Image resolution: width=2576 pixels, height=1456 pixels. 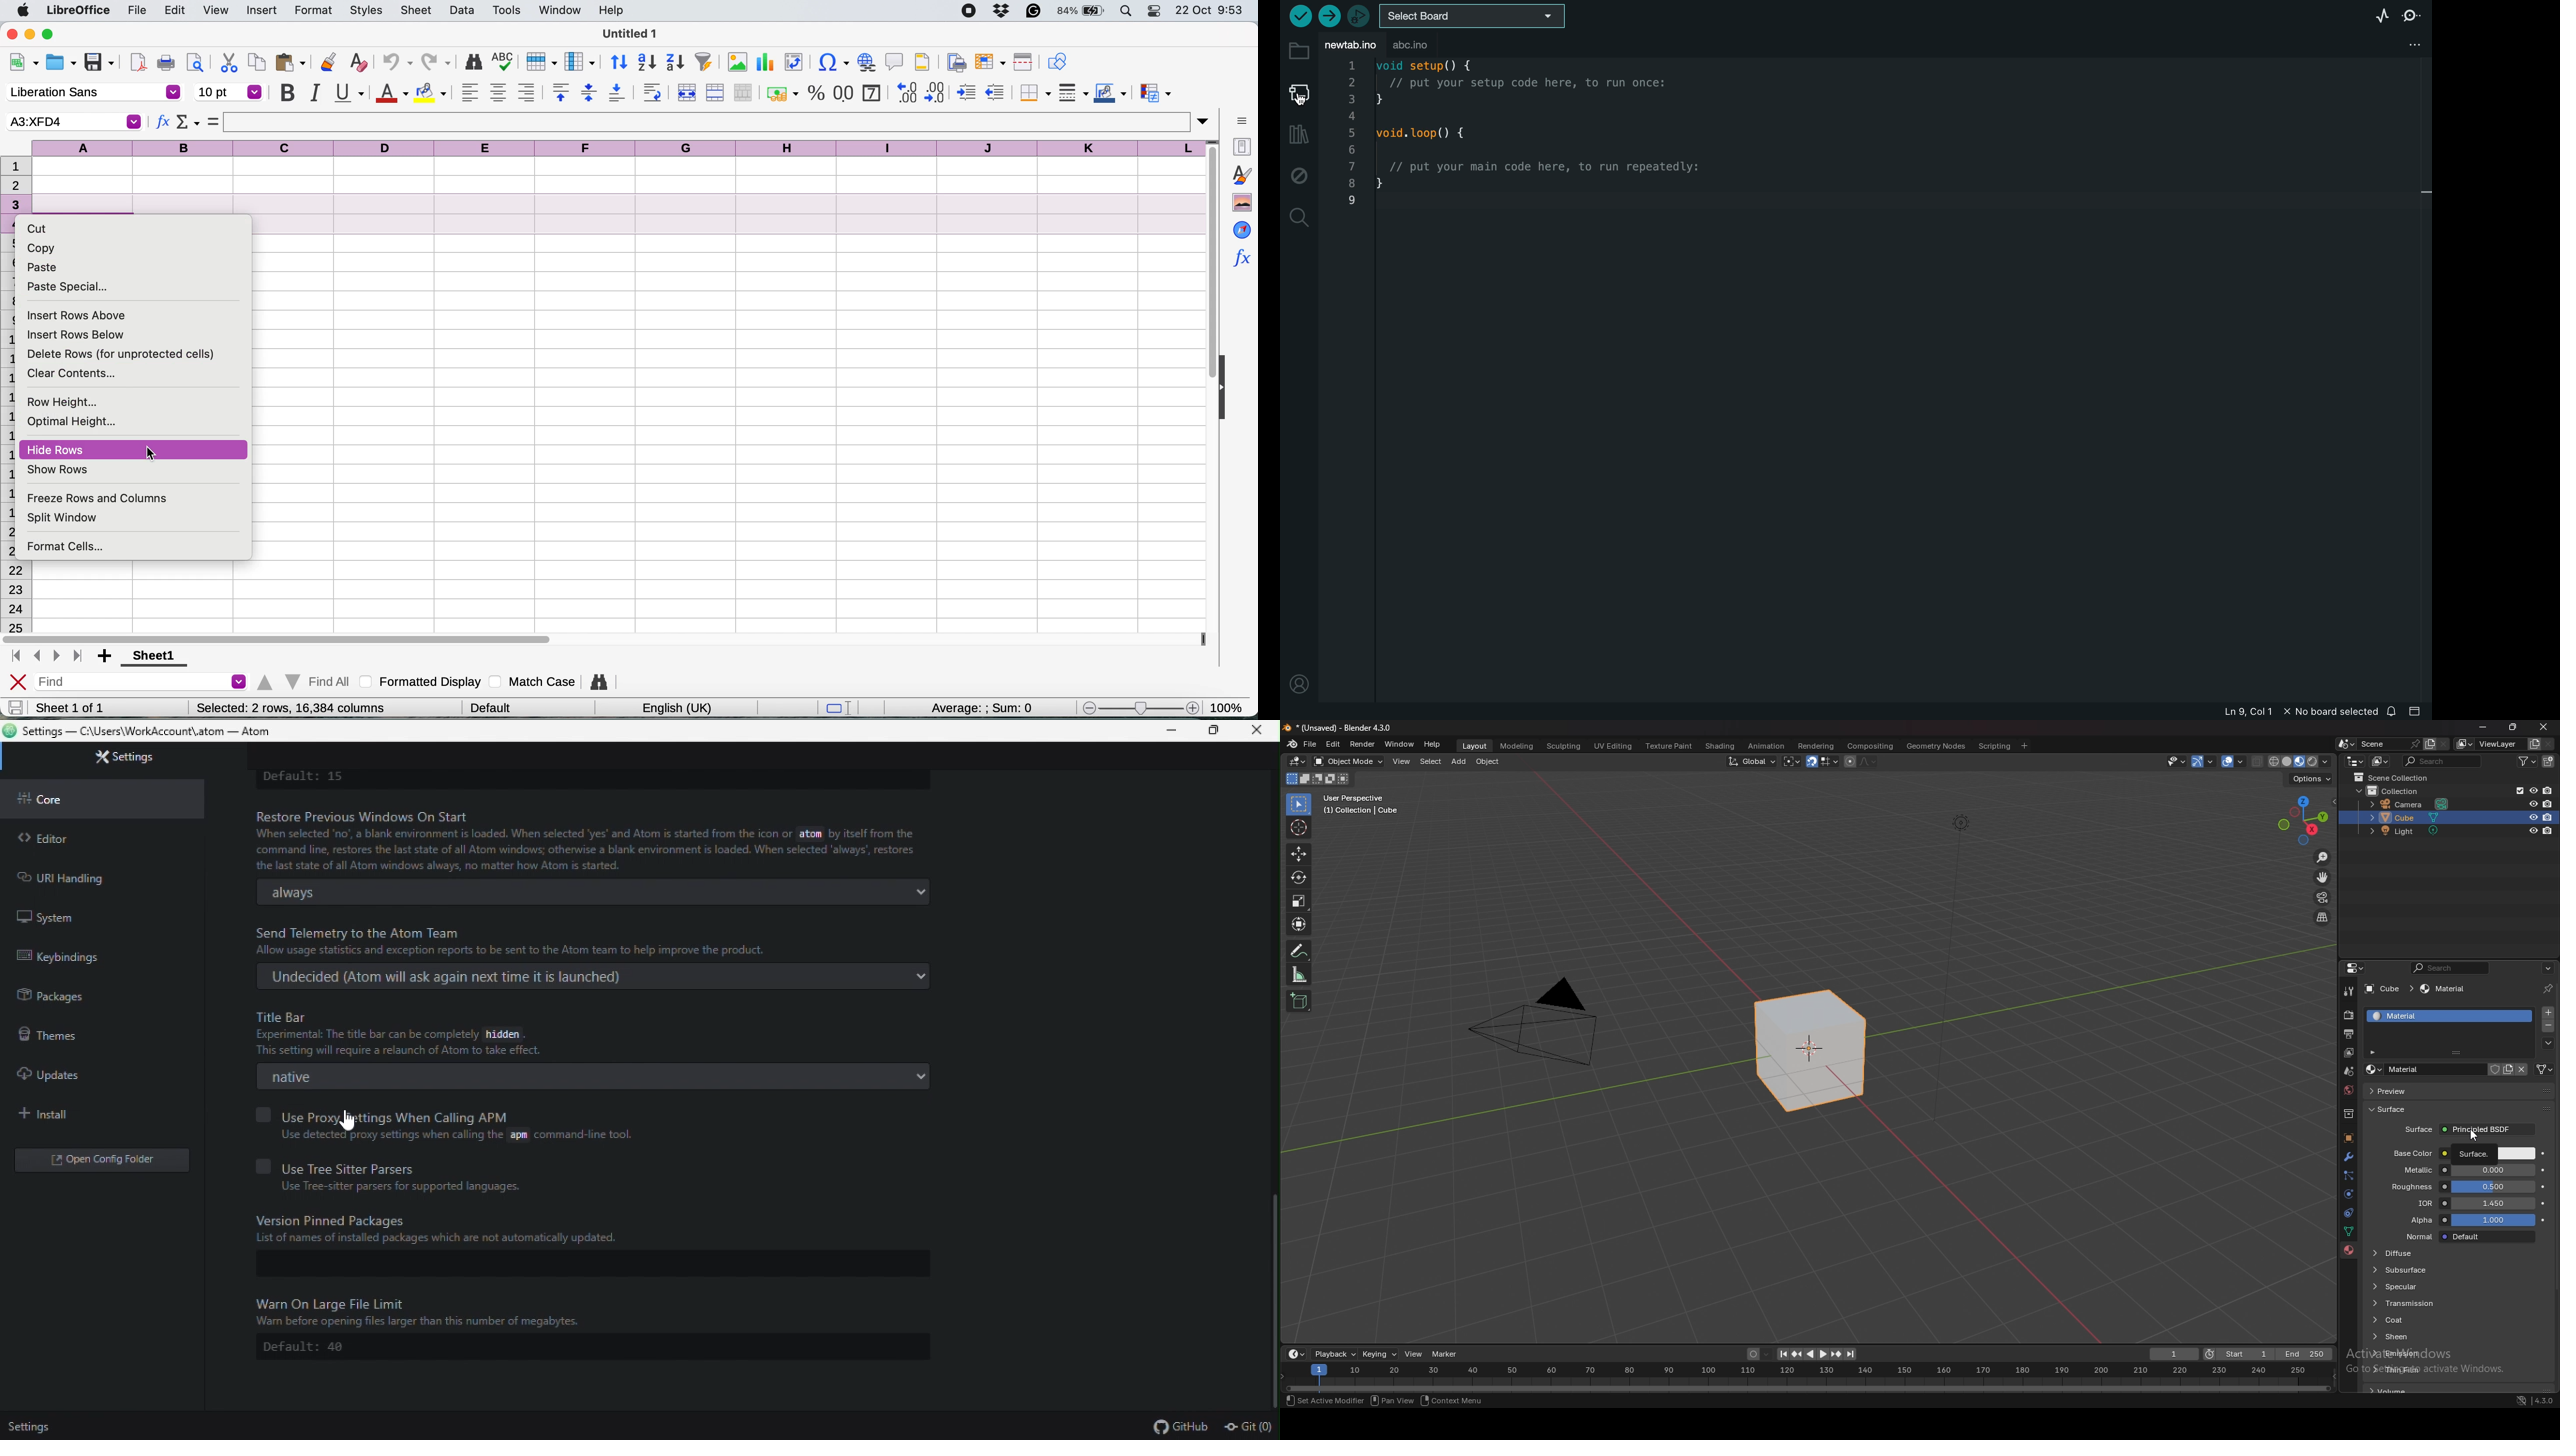 What do you see at coordinates (63, 403) in the screenshot?
I see `row height` at bounding box center [63, 403].